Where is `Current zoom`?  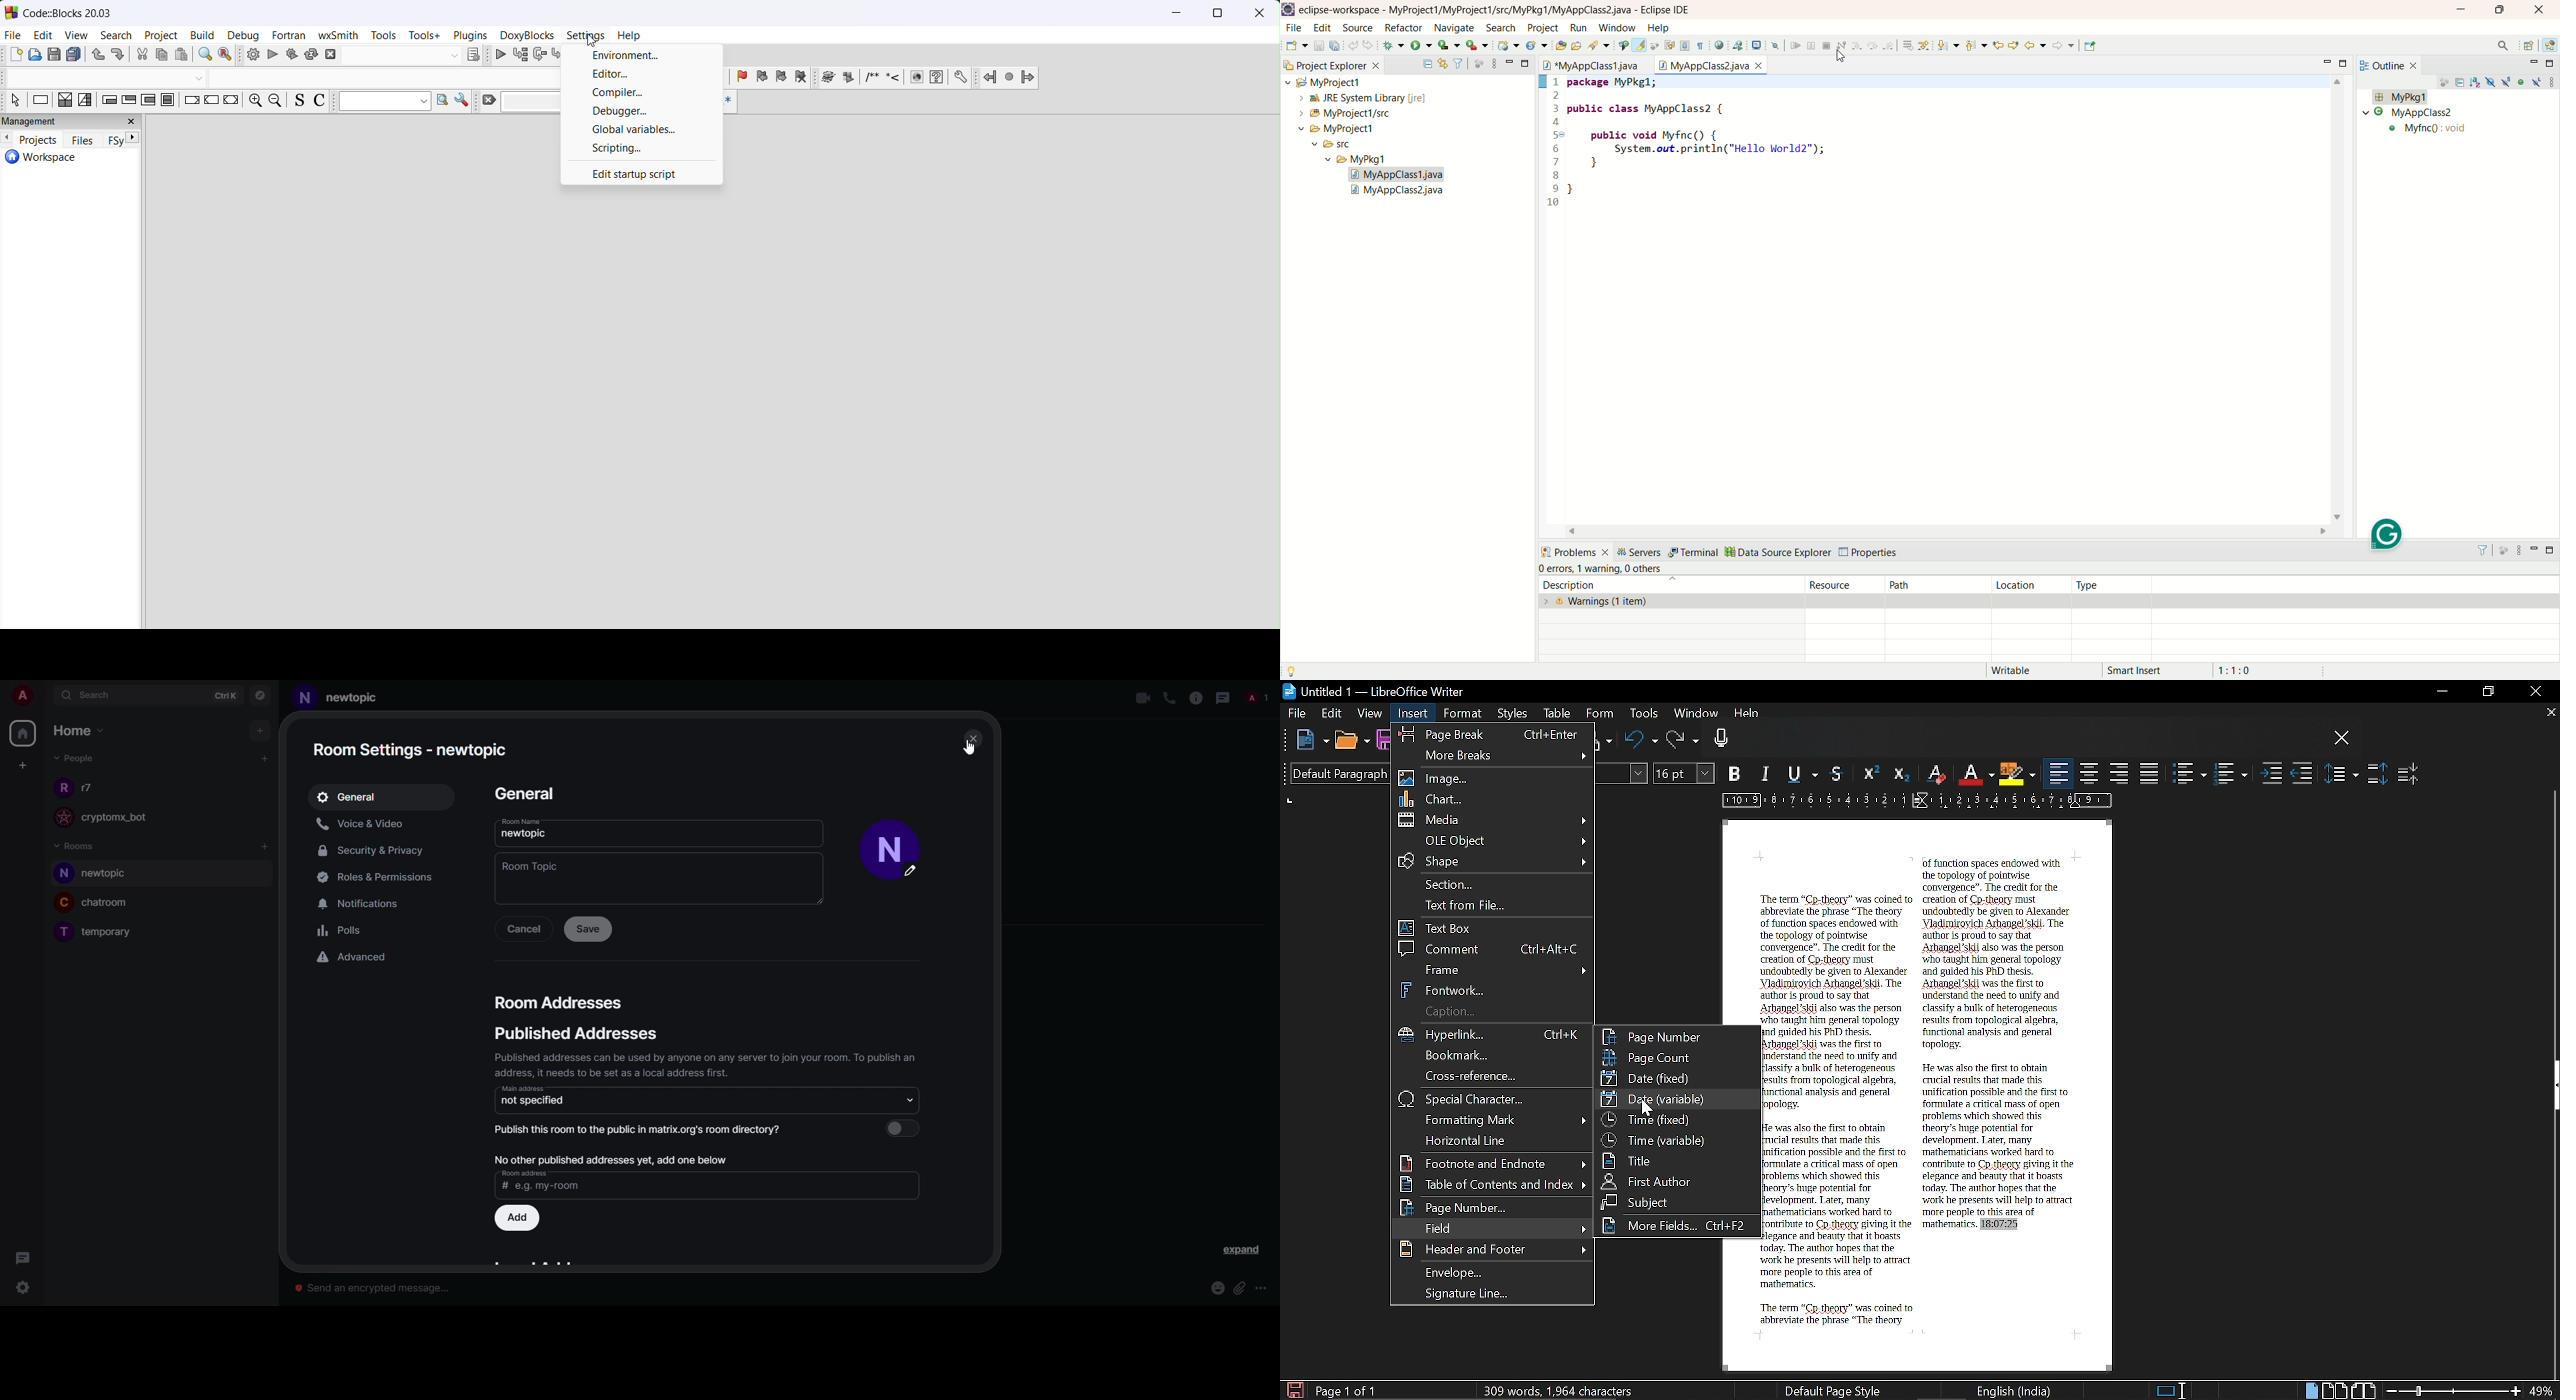
Current zoom is located at coordinates (2543, 1391).